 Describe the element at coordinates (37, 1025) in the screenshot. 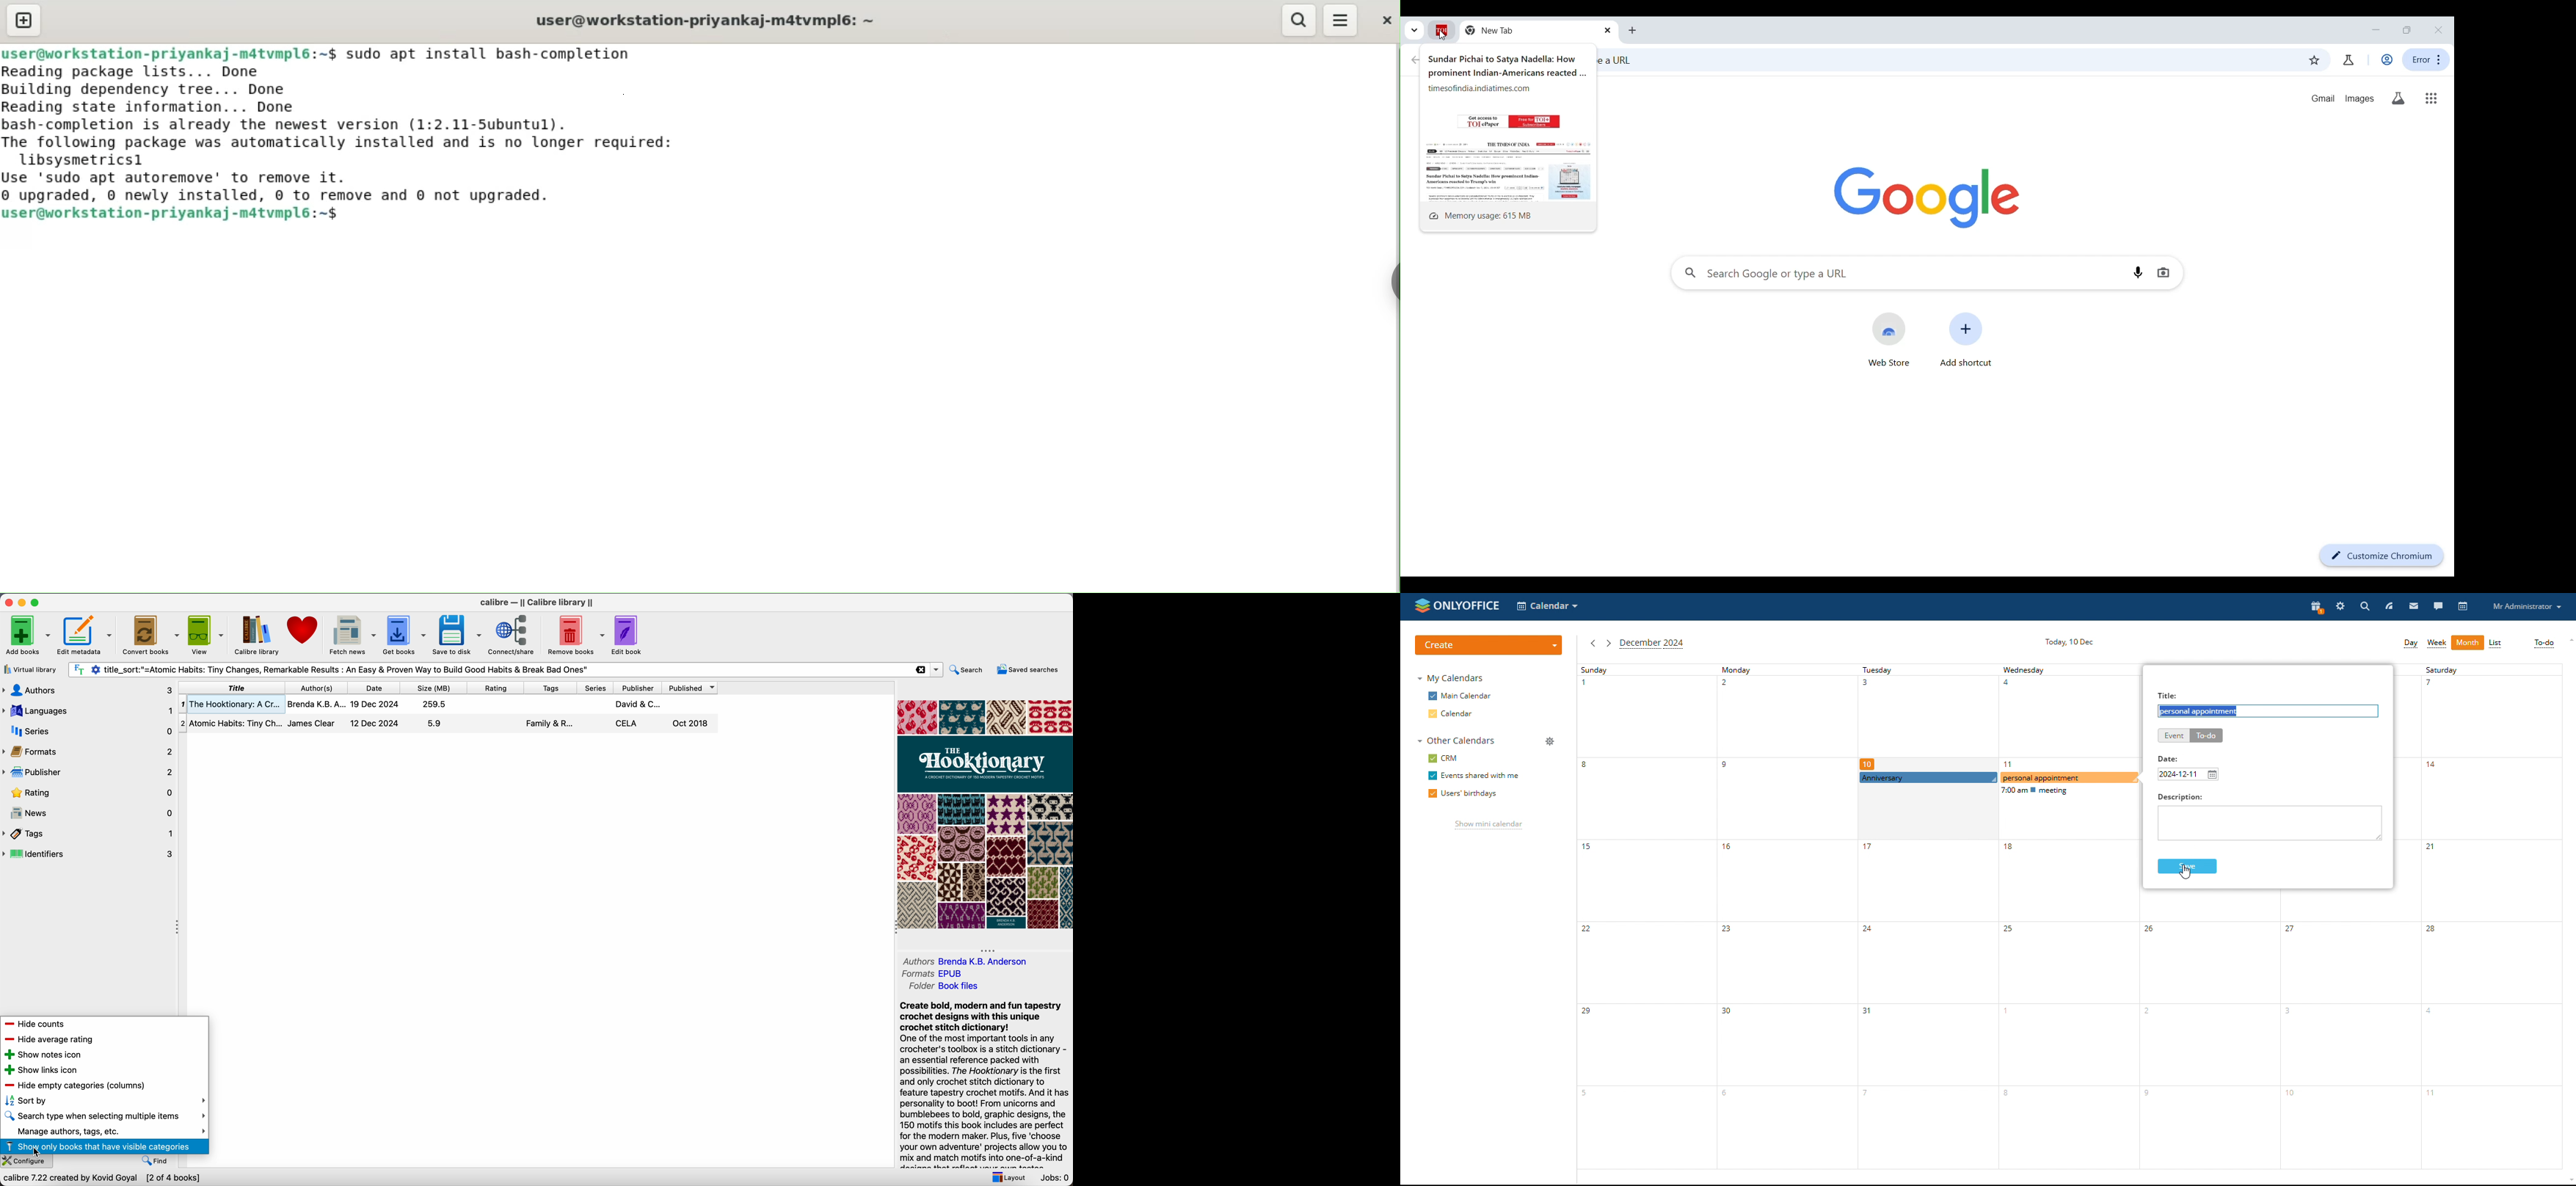

I see `hide counts` at that location.